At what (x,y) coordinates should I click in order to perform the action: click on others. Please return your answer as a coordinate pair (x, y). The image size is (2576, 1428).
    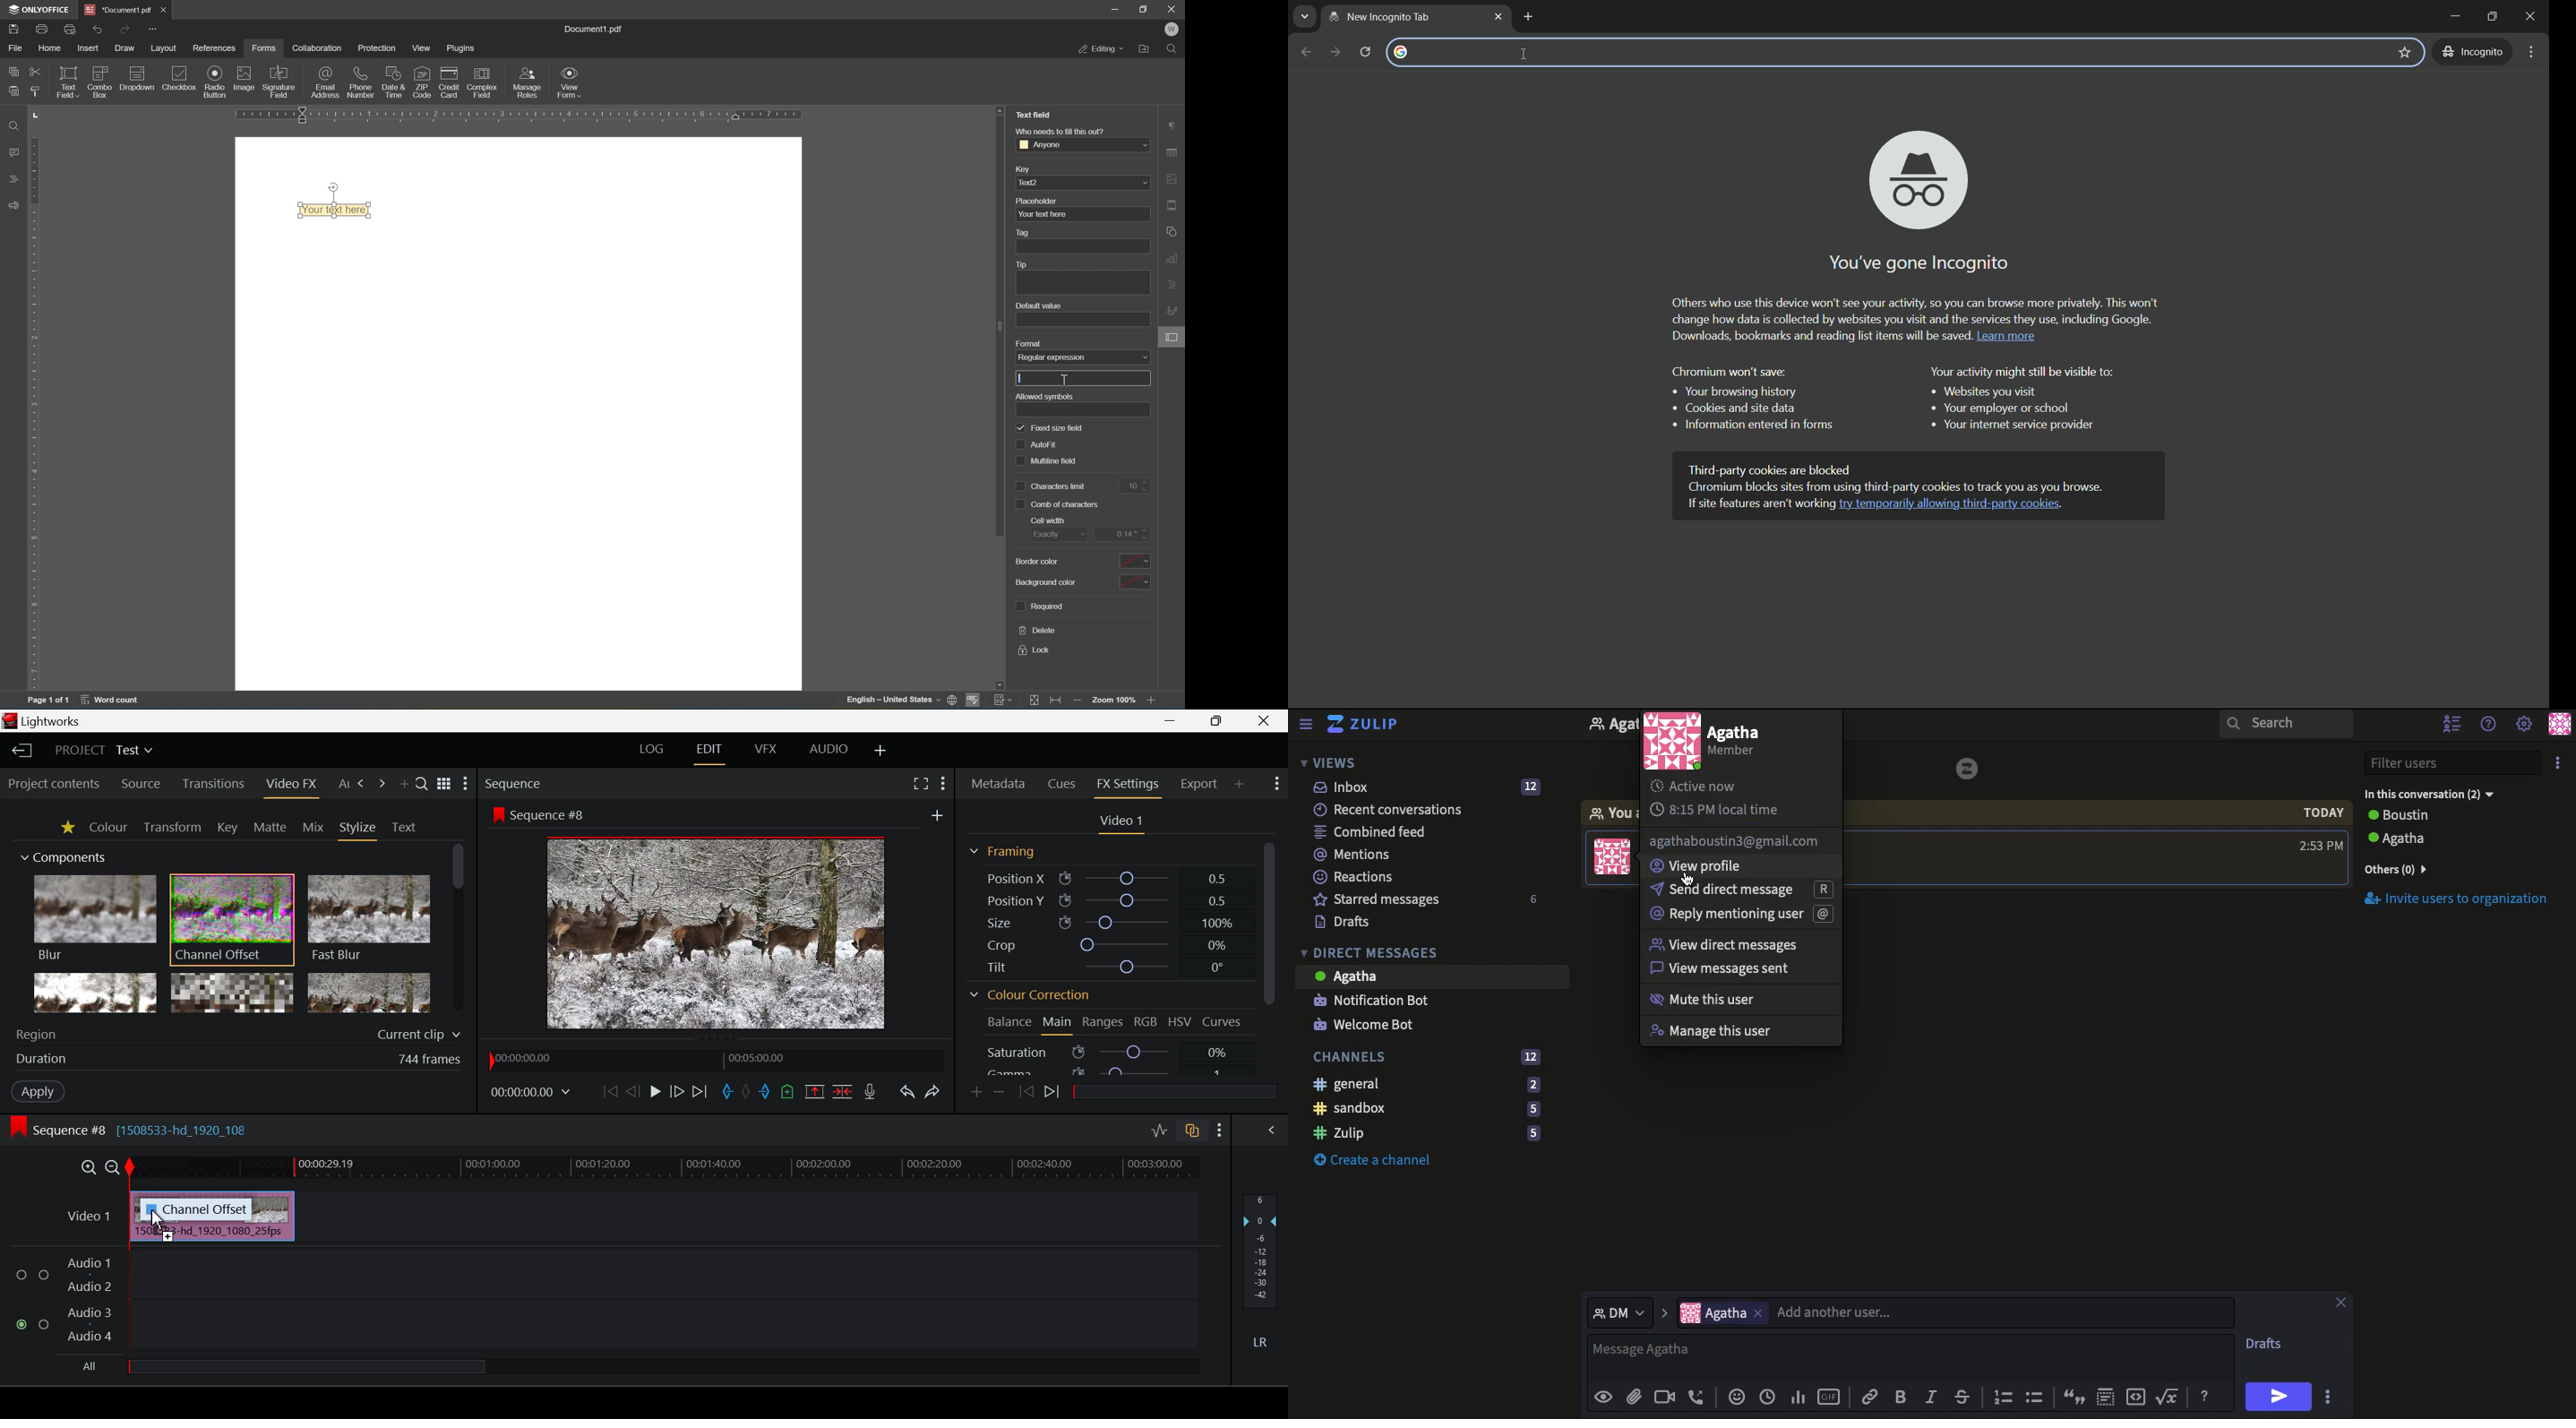
    Looking at the image, I should click on (2415, 868).